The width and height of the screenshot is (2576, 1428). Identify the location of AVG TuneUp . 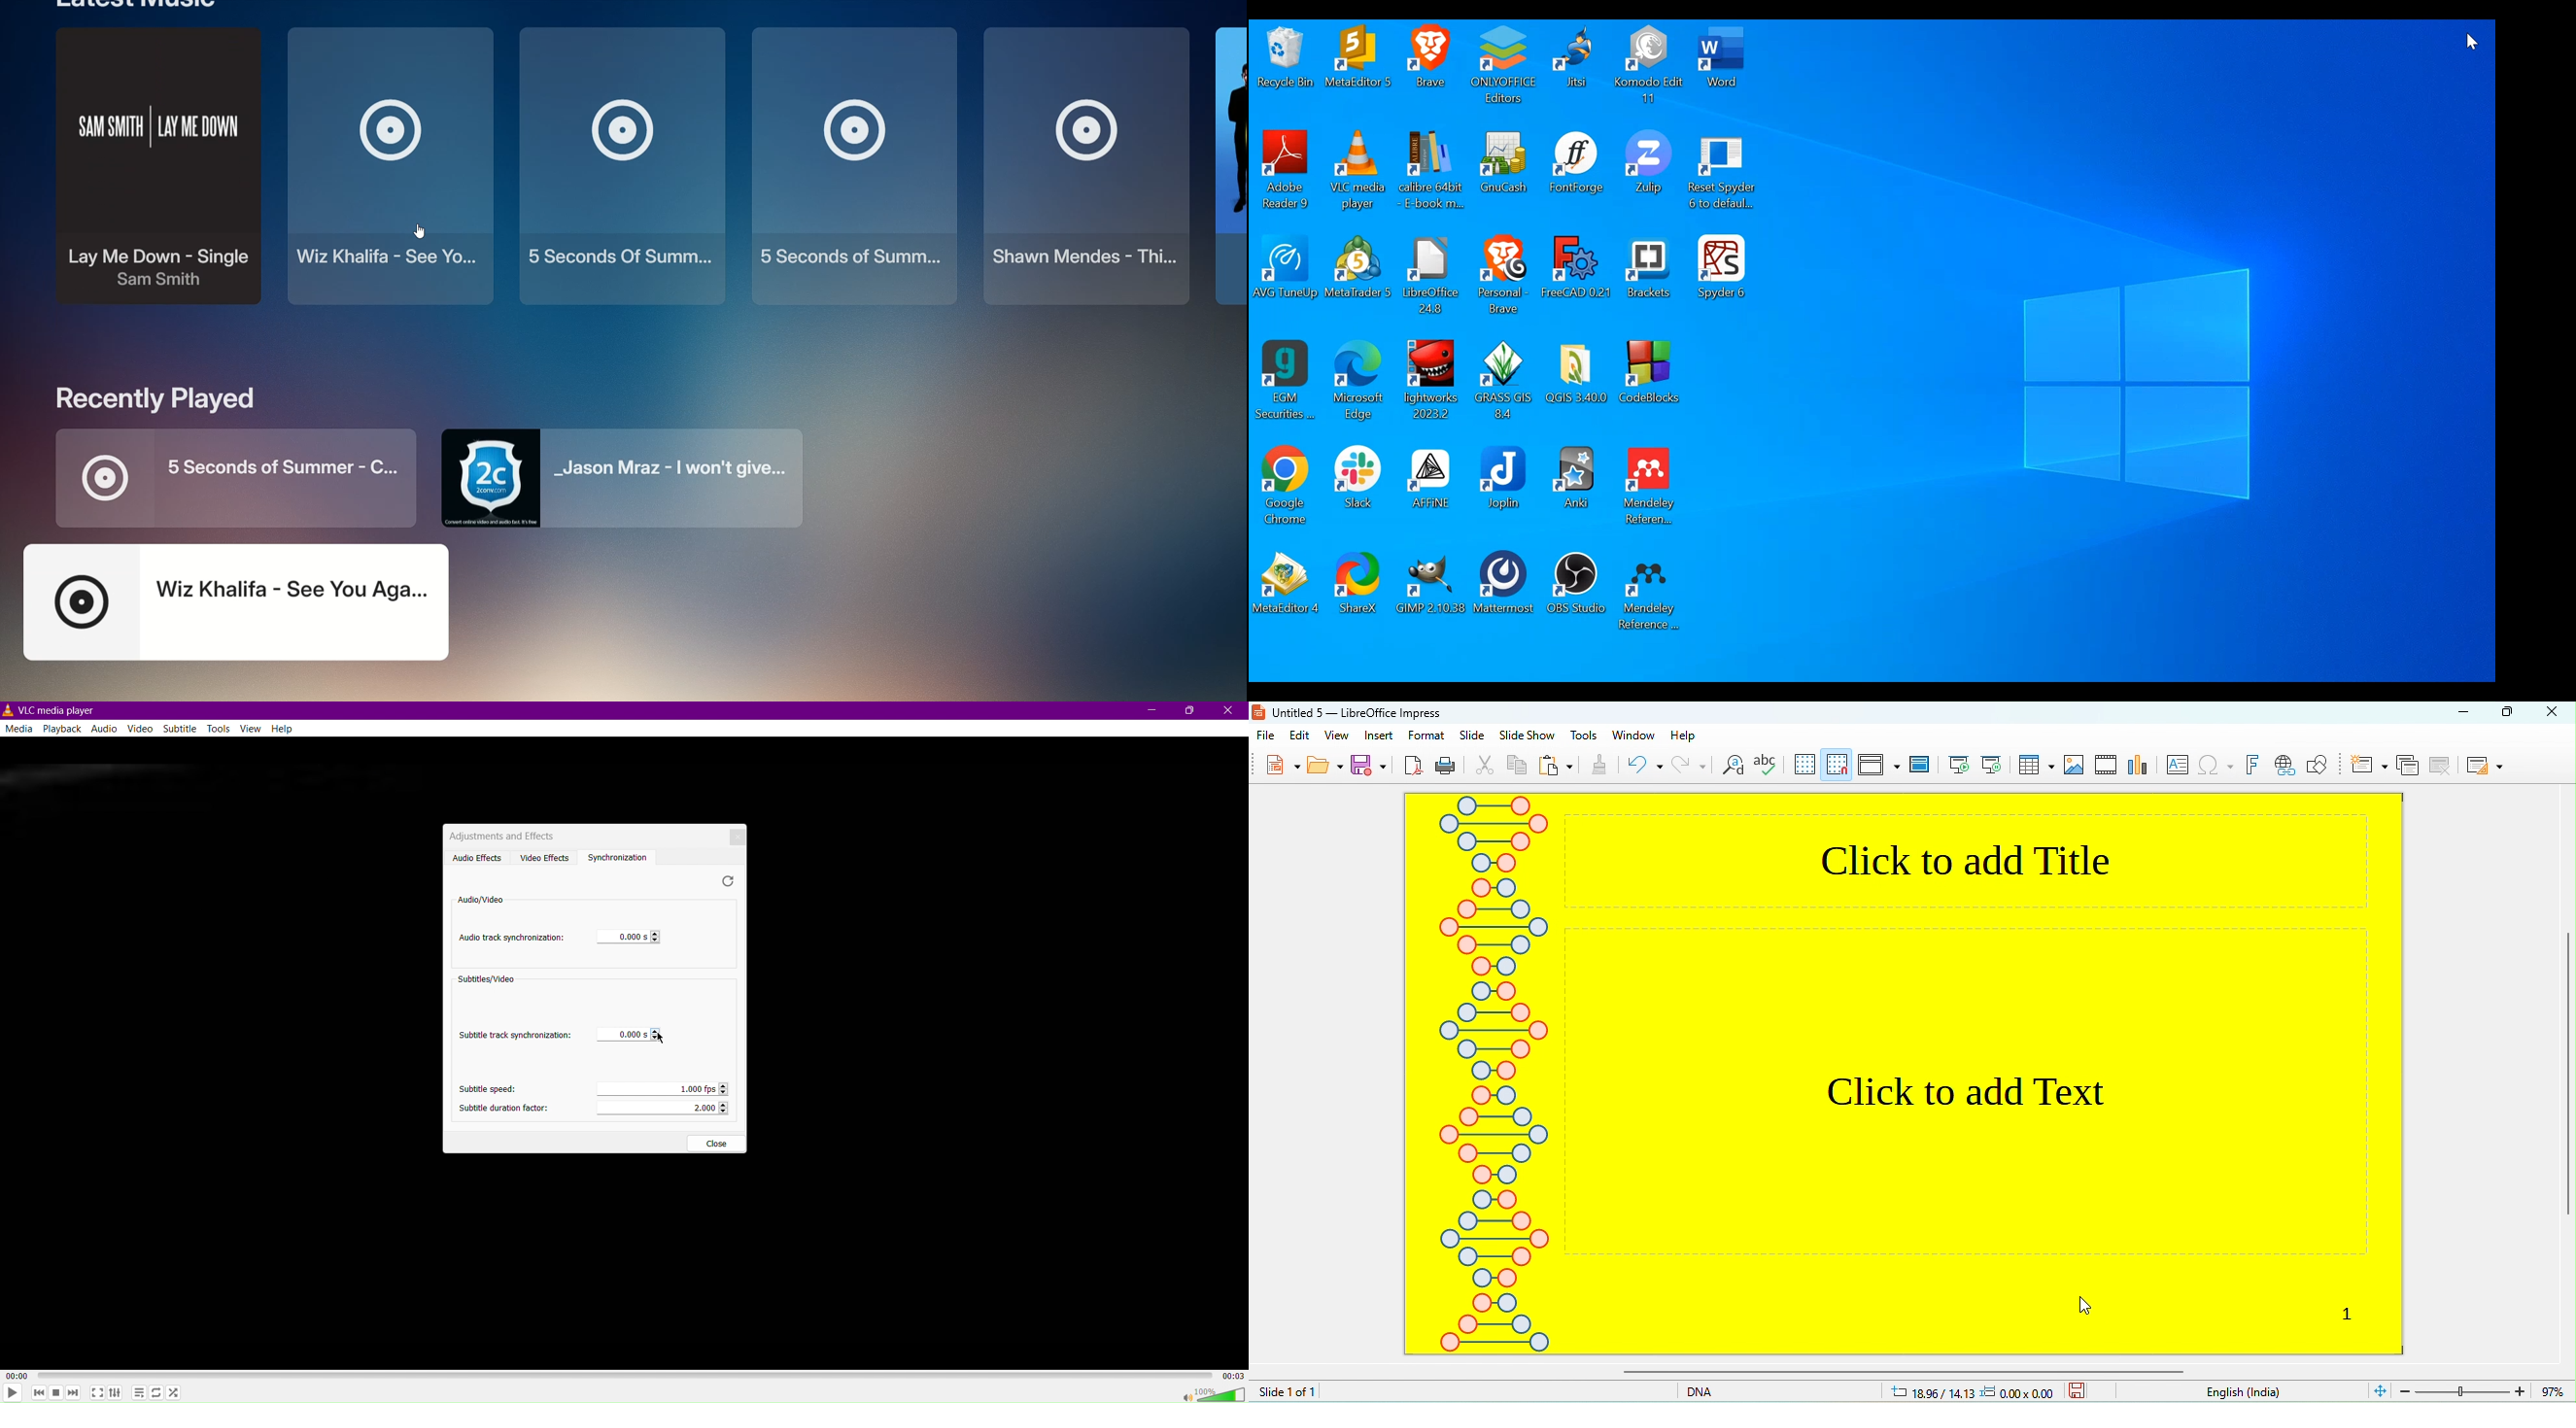
(1284, 273).